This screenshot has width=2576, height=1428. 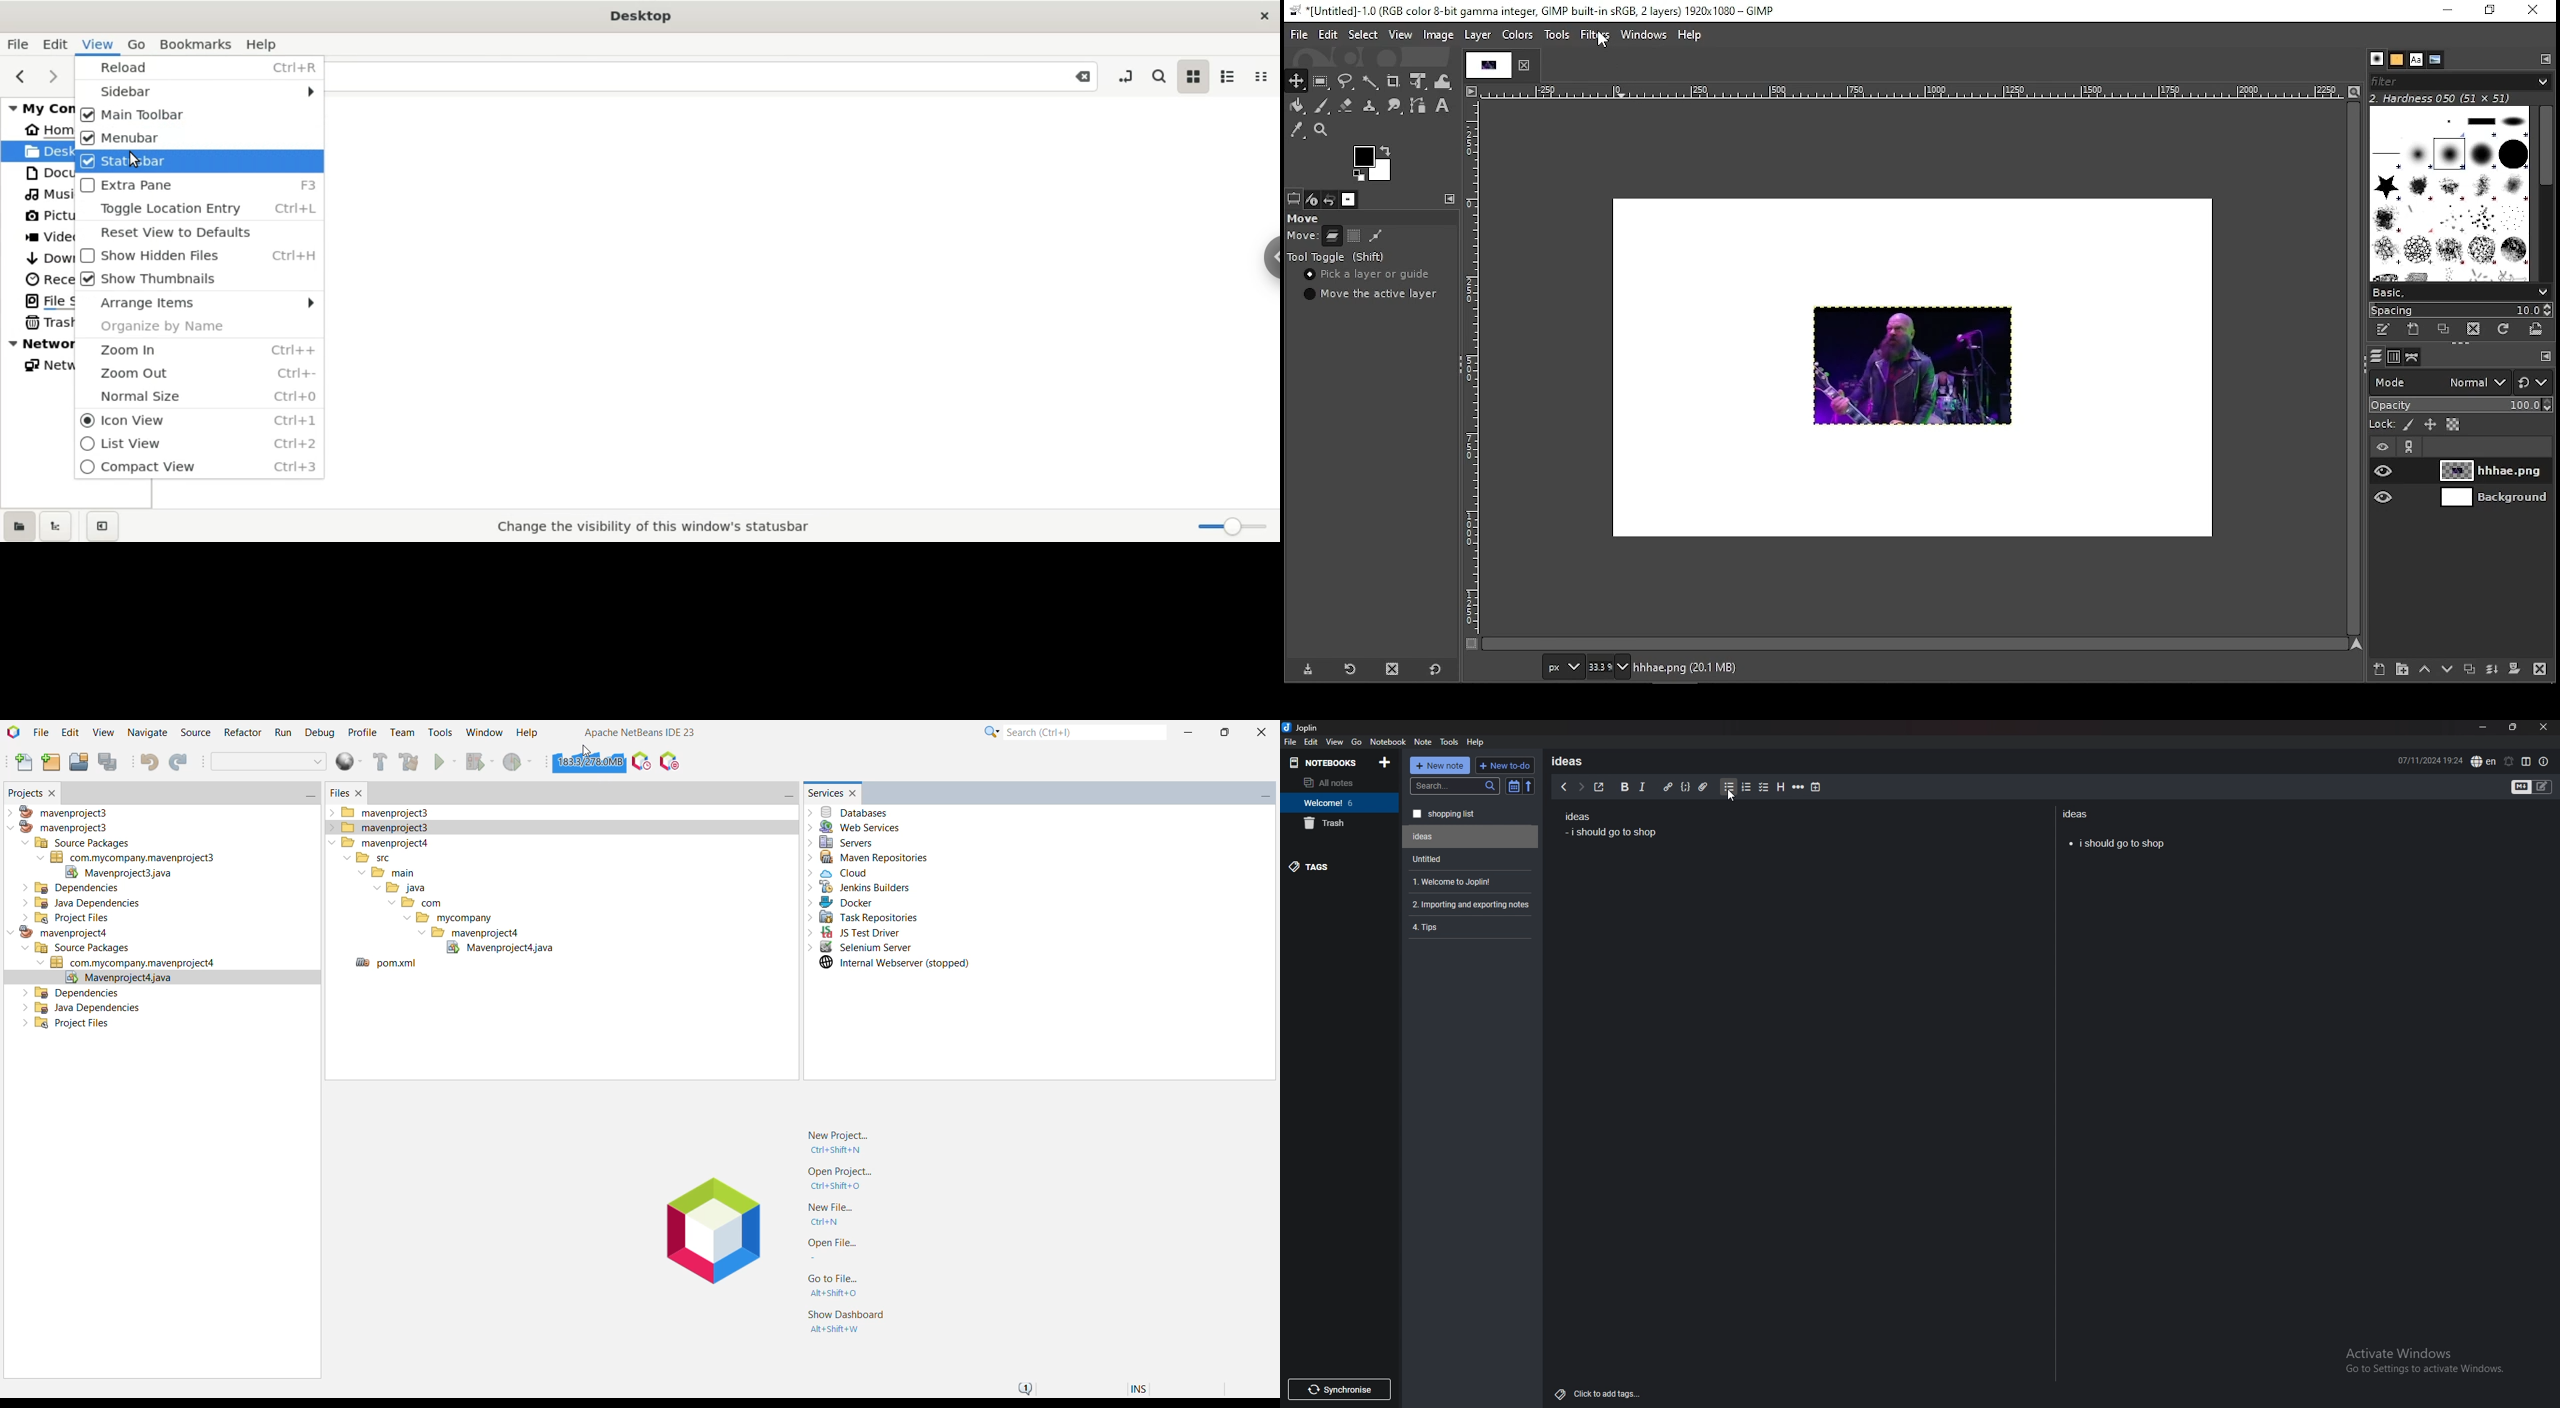 I want to click on Organize by Name, so click(x=197, y=327).